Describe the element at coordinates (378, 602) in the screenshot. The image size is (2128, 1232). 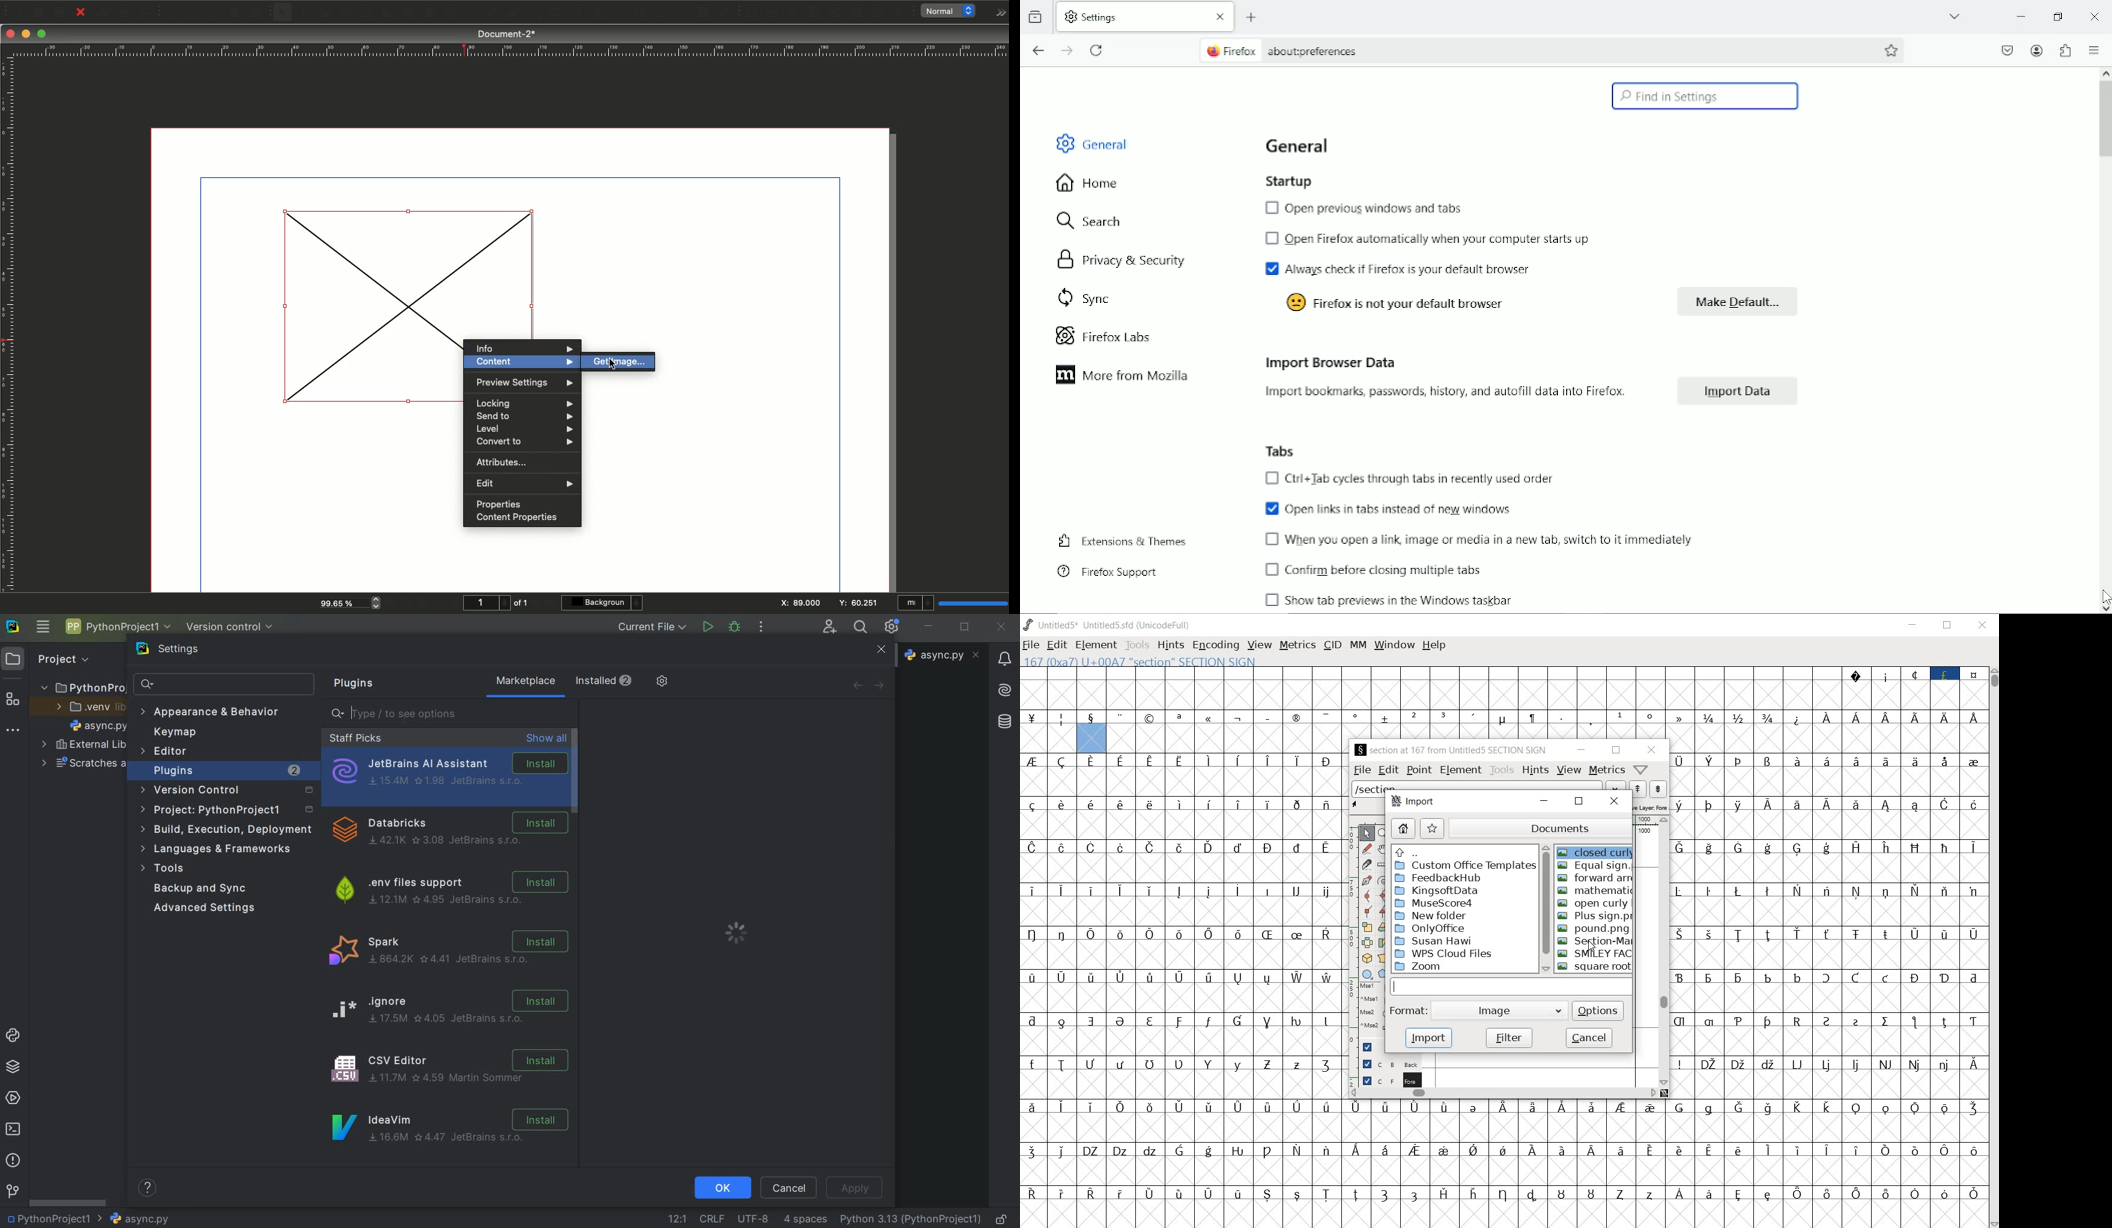
I see `zoom in and out` at that location.